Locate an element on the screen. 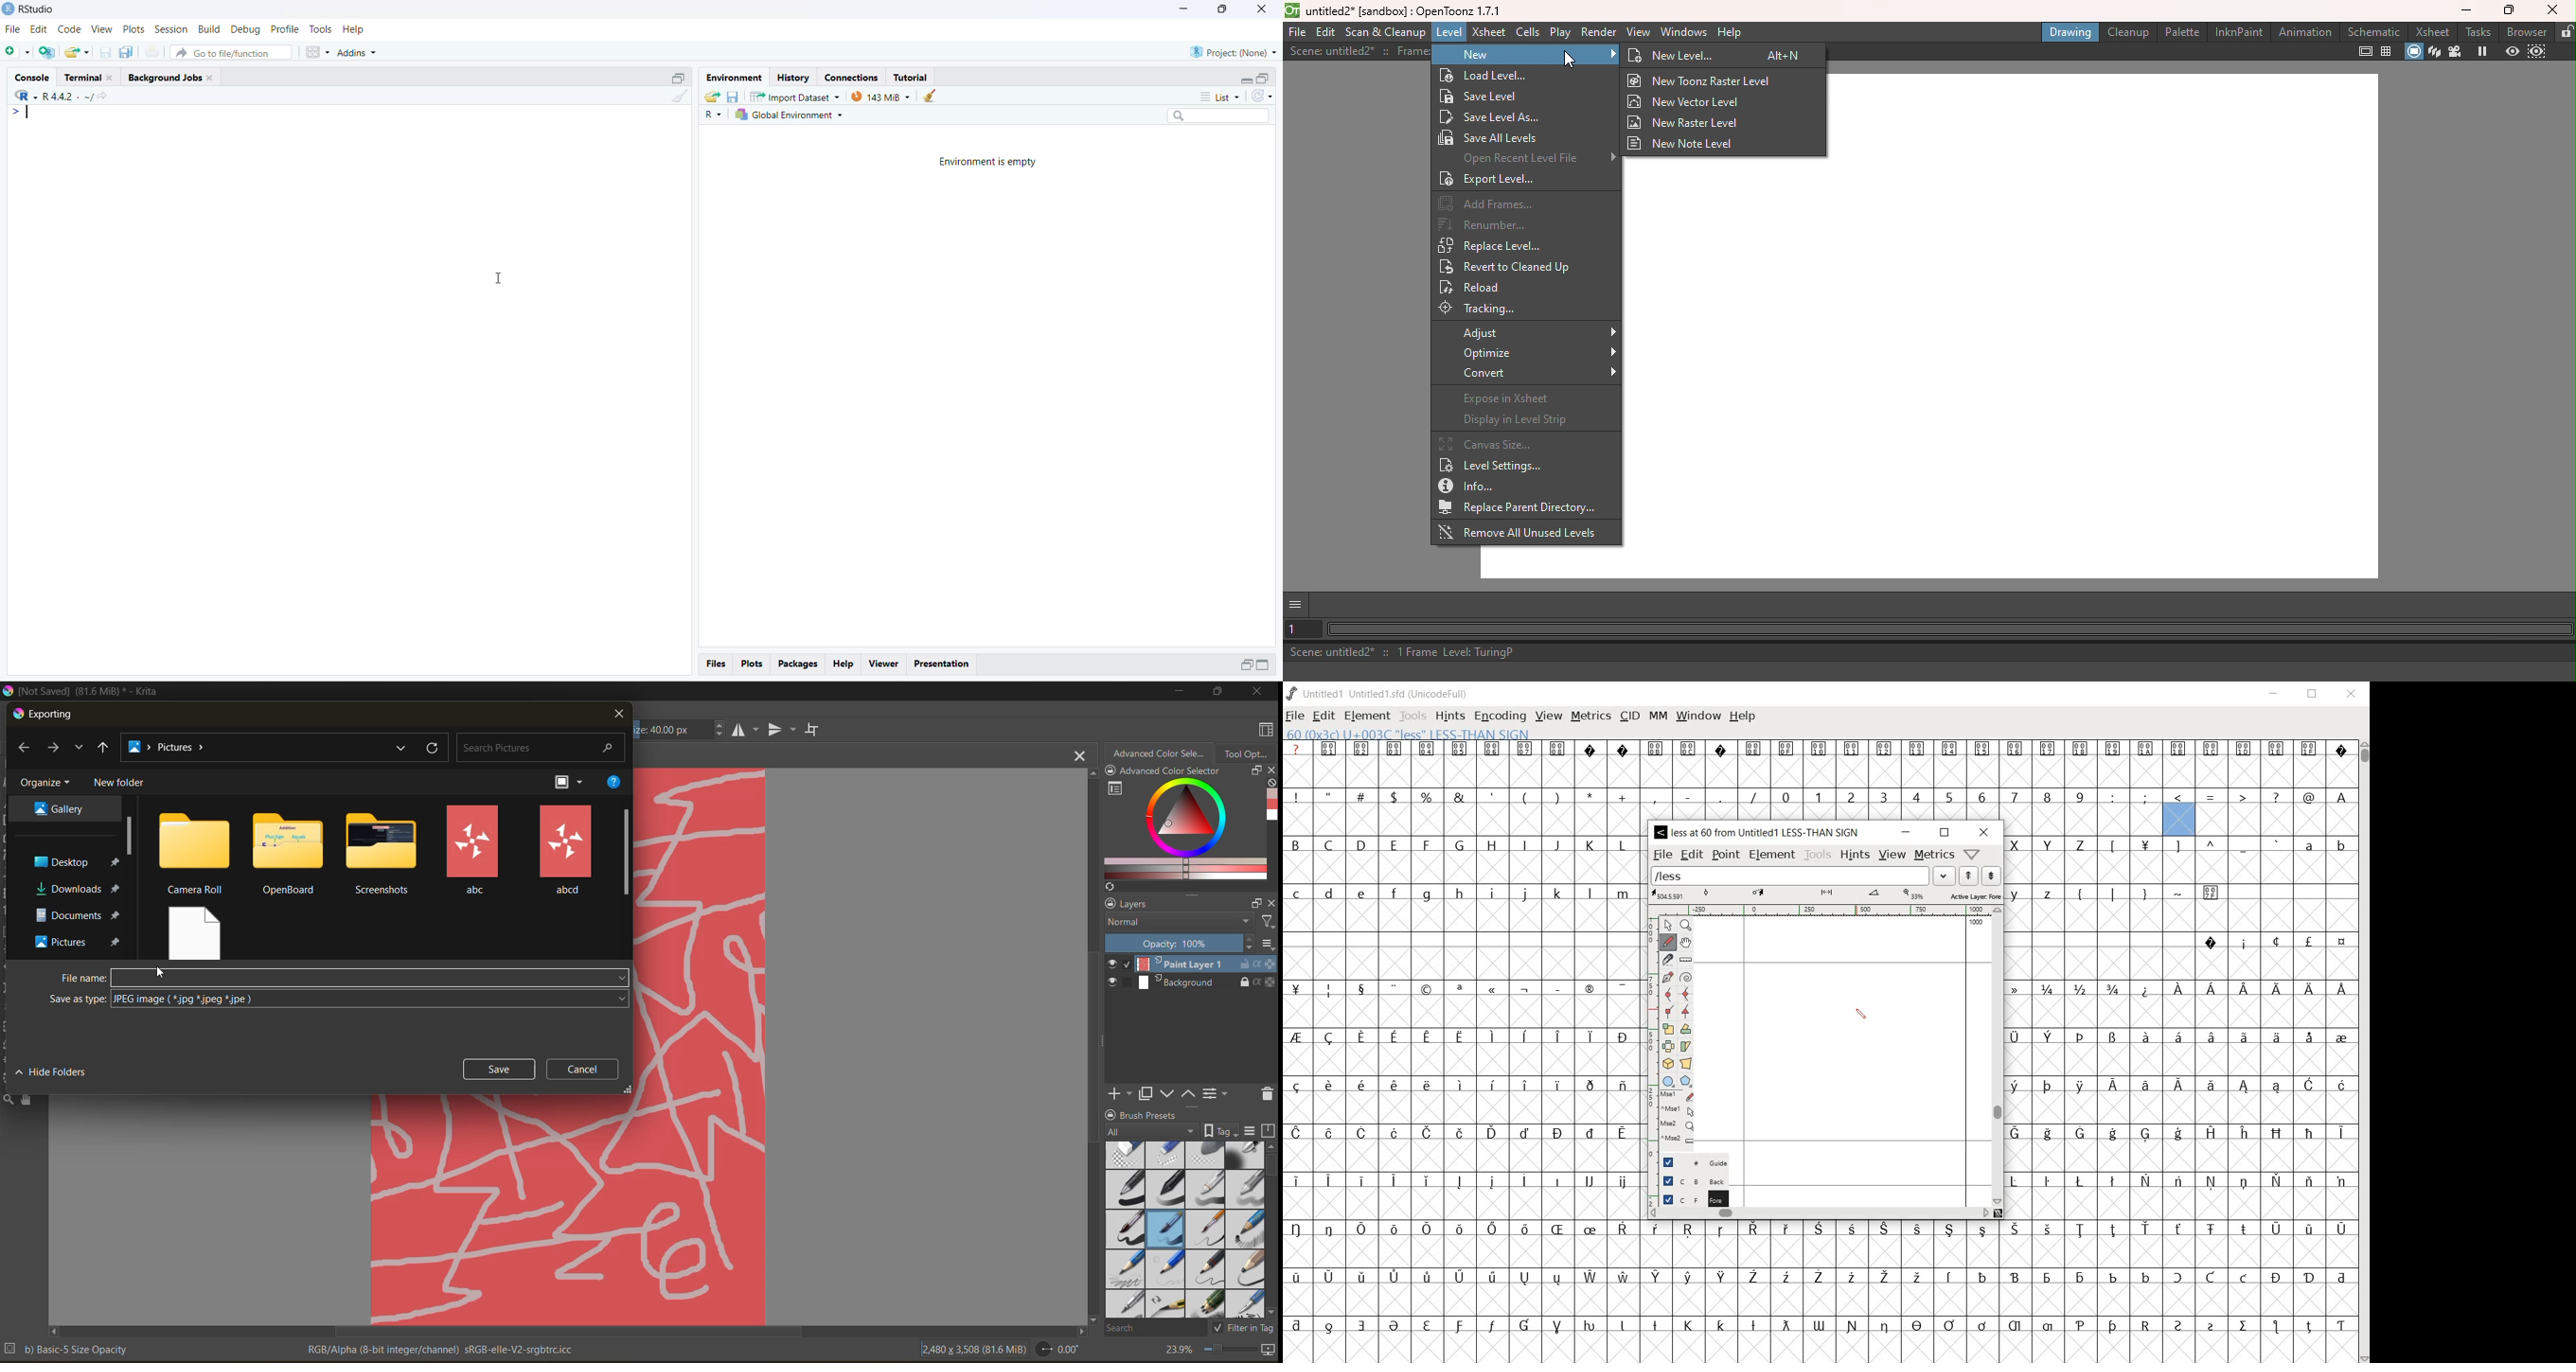 This screenshot has width=2576, height=1372. close tab is located at coordinates (1081, 755).